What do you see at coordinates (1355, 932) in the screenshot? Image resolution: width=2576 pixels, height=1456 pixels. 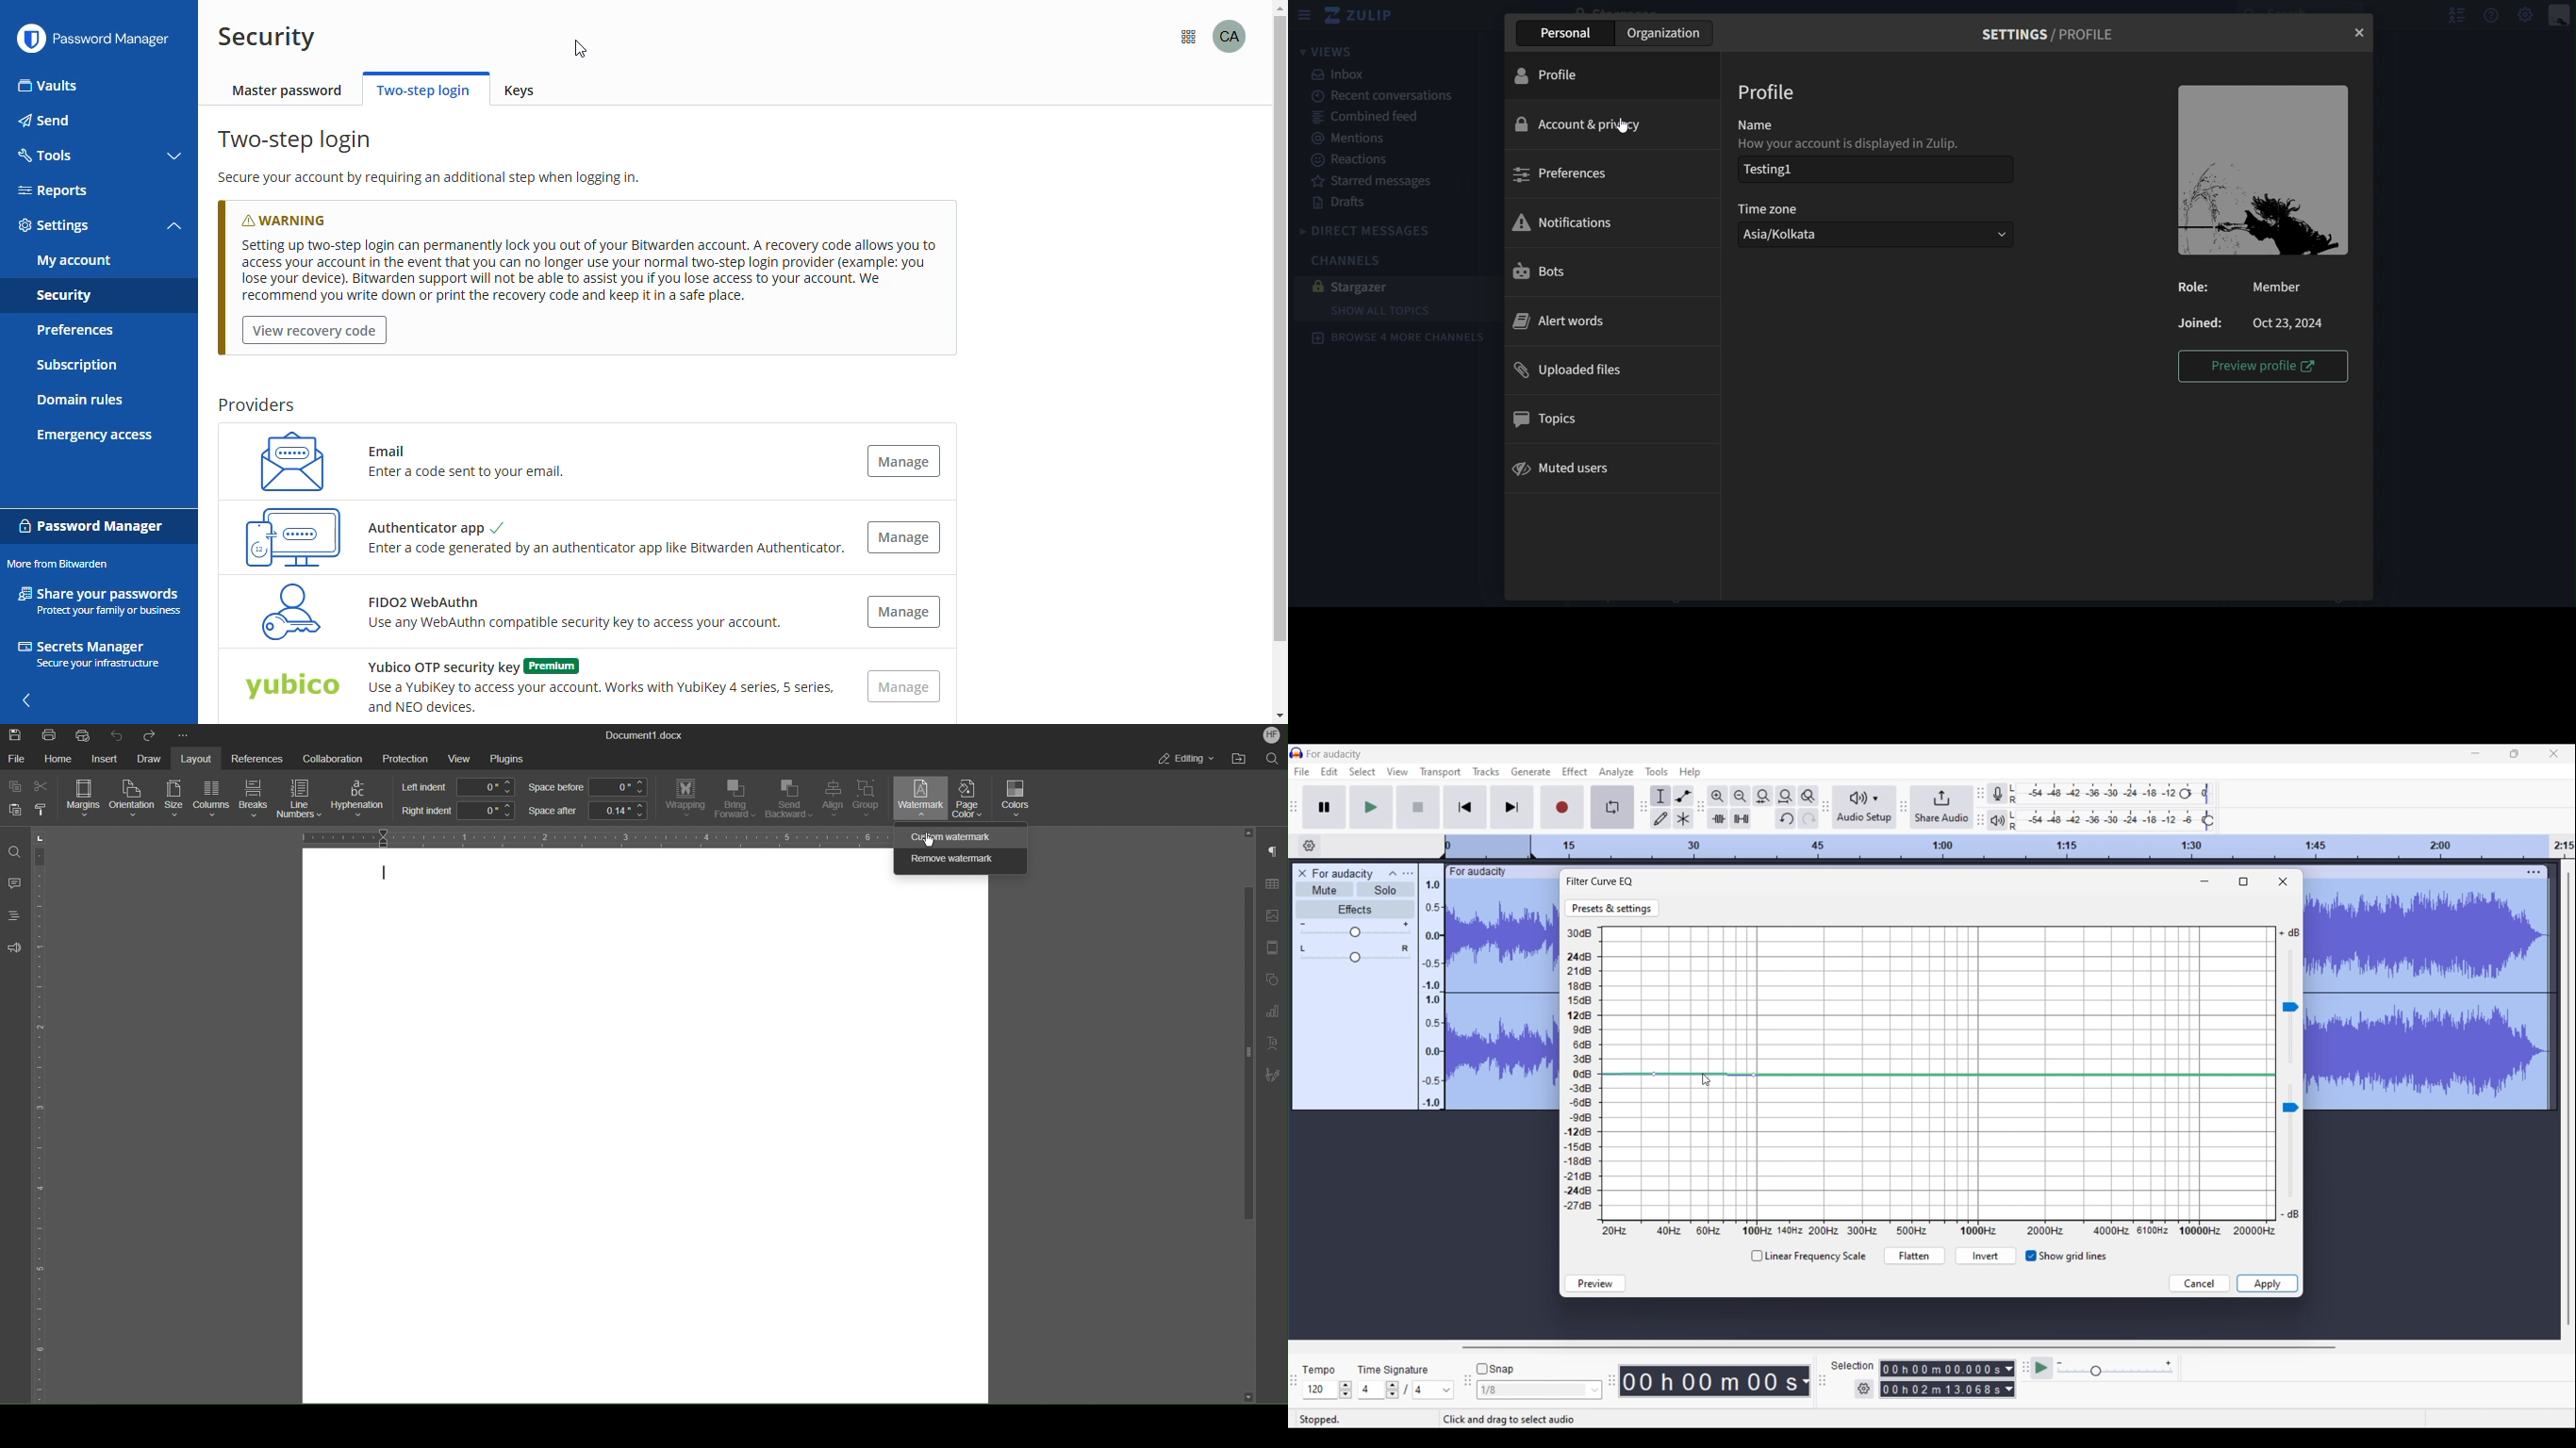 I see `Change gain` at bounding box center [1355, 932].